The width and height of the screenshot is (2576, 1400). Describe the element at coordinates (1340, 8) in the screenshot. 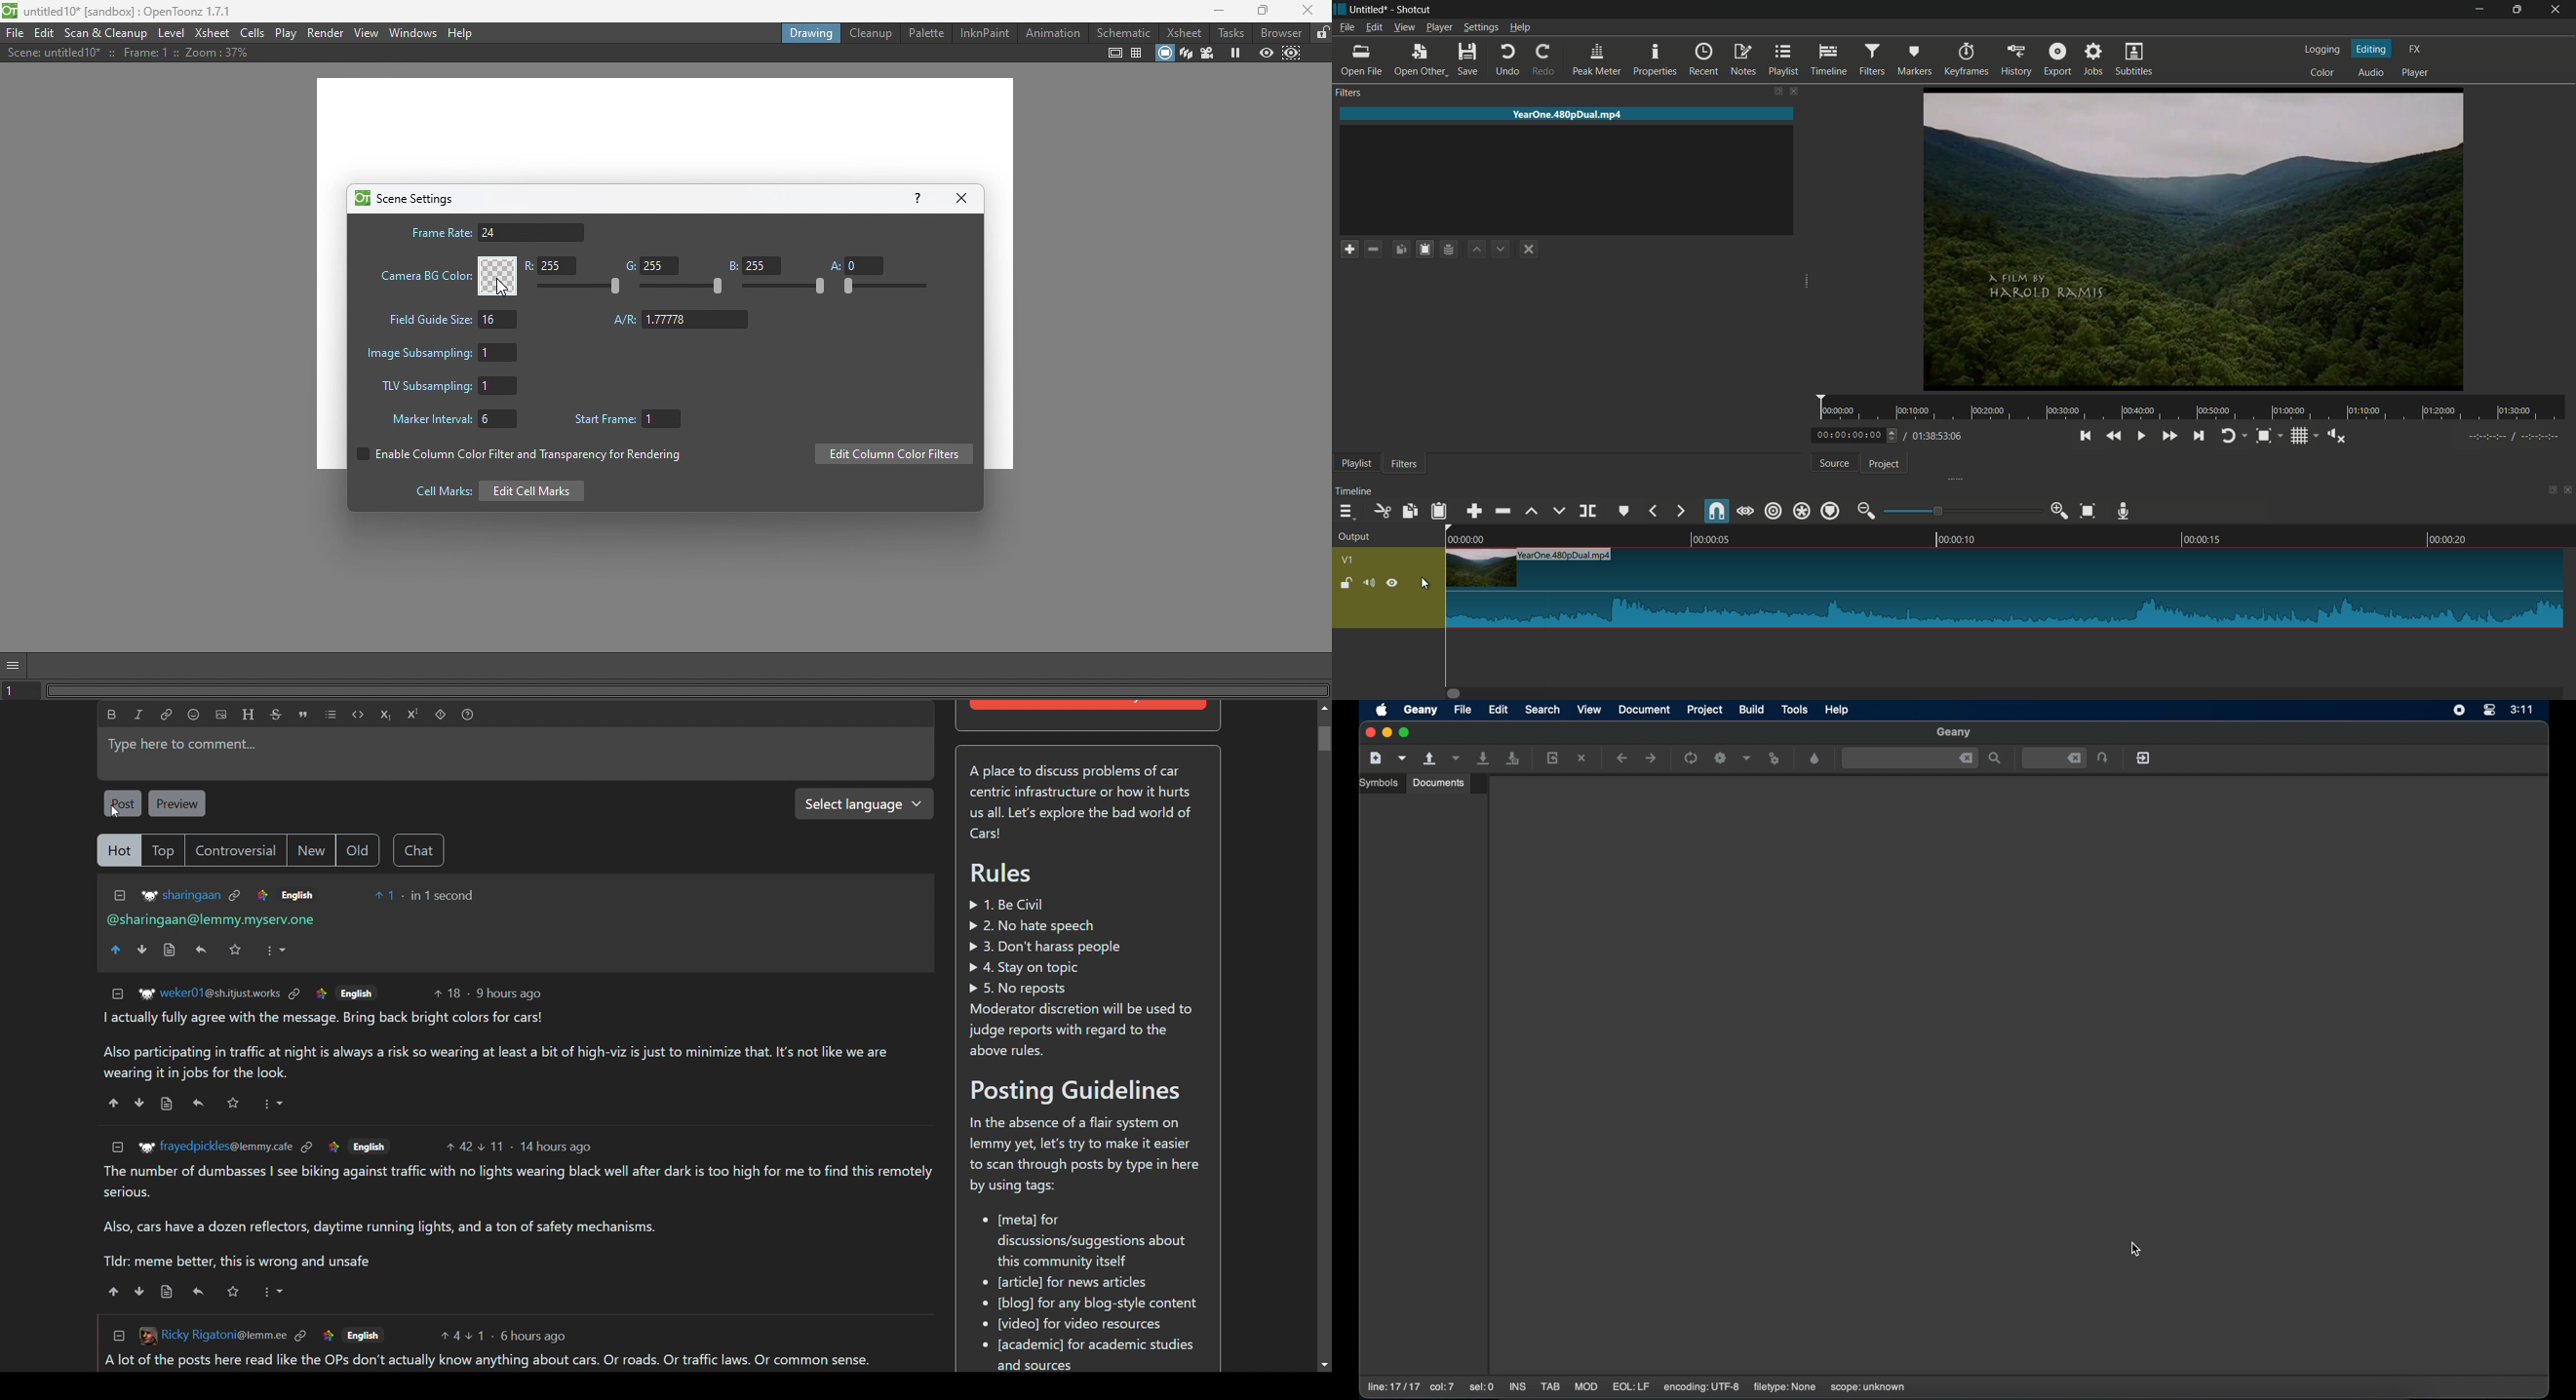

I see `app icon` at that location.